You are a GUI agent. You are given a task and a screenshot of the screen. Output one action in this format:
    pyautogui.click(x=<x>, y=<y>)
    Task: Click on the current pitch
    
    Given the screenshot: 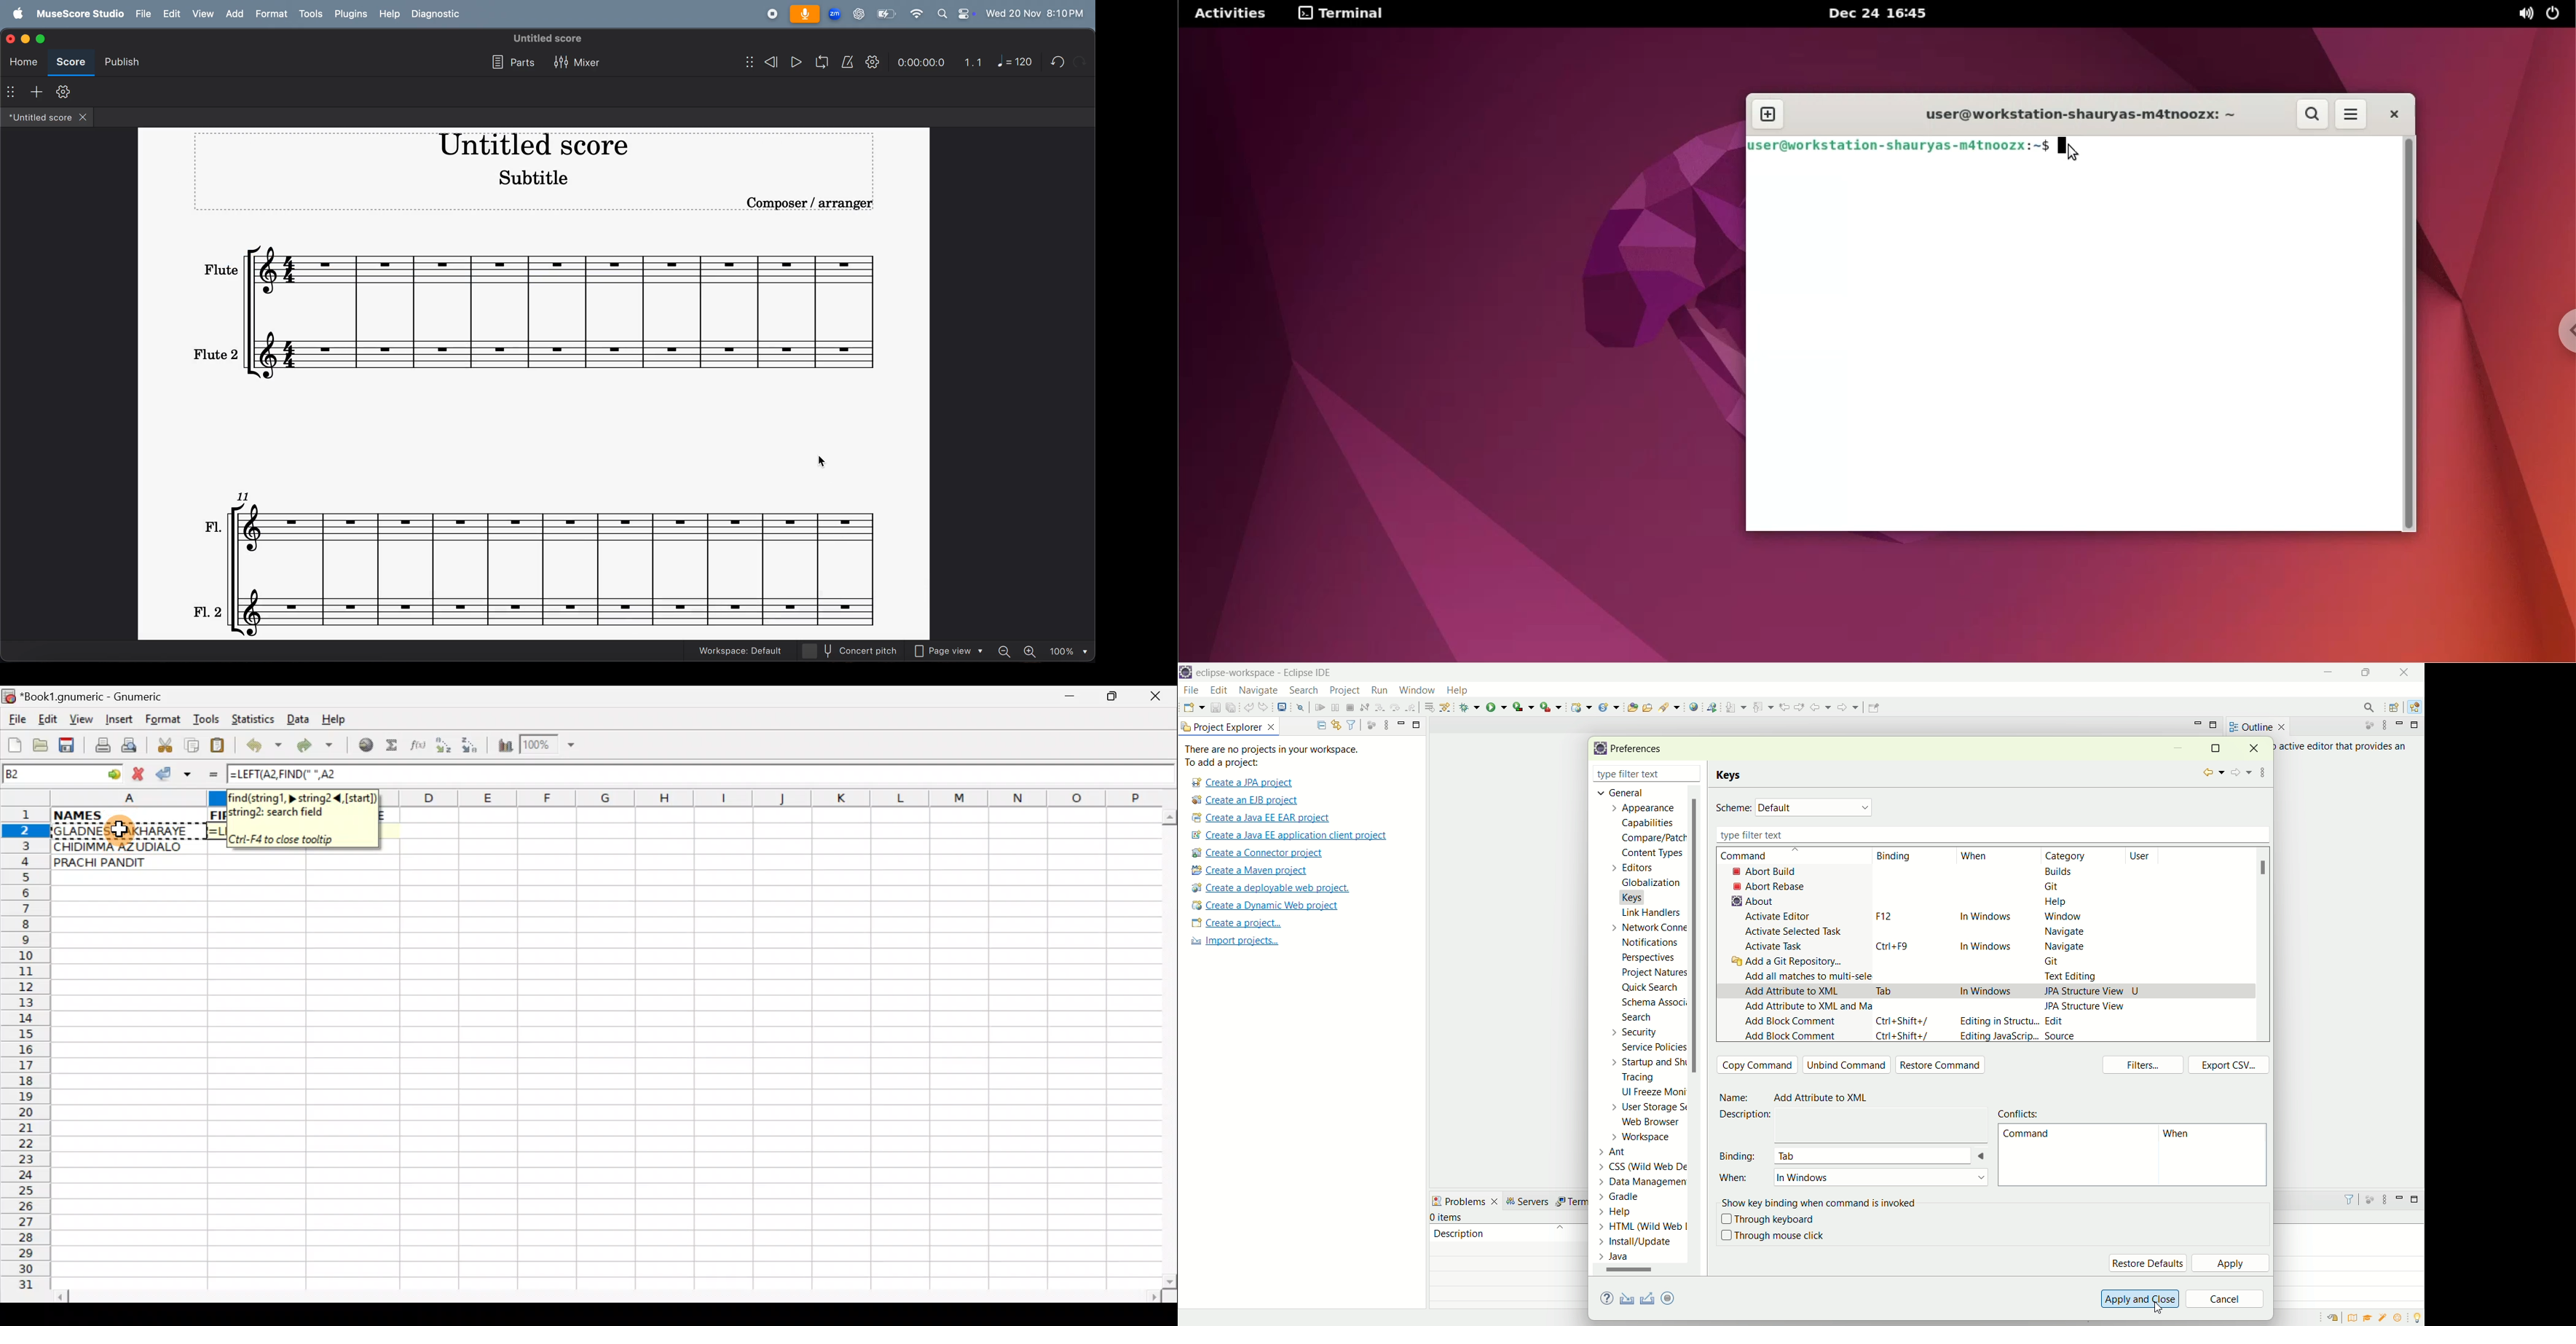 What is the action you would take?
    pyautogui.click(x=851, y=649)
    